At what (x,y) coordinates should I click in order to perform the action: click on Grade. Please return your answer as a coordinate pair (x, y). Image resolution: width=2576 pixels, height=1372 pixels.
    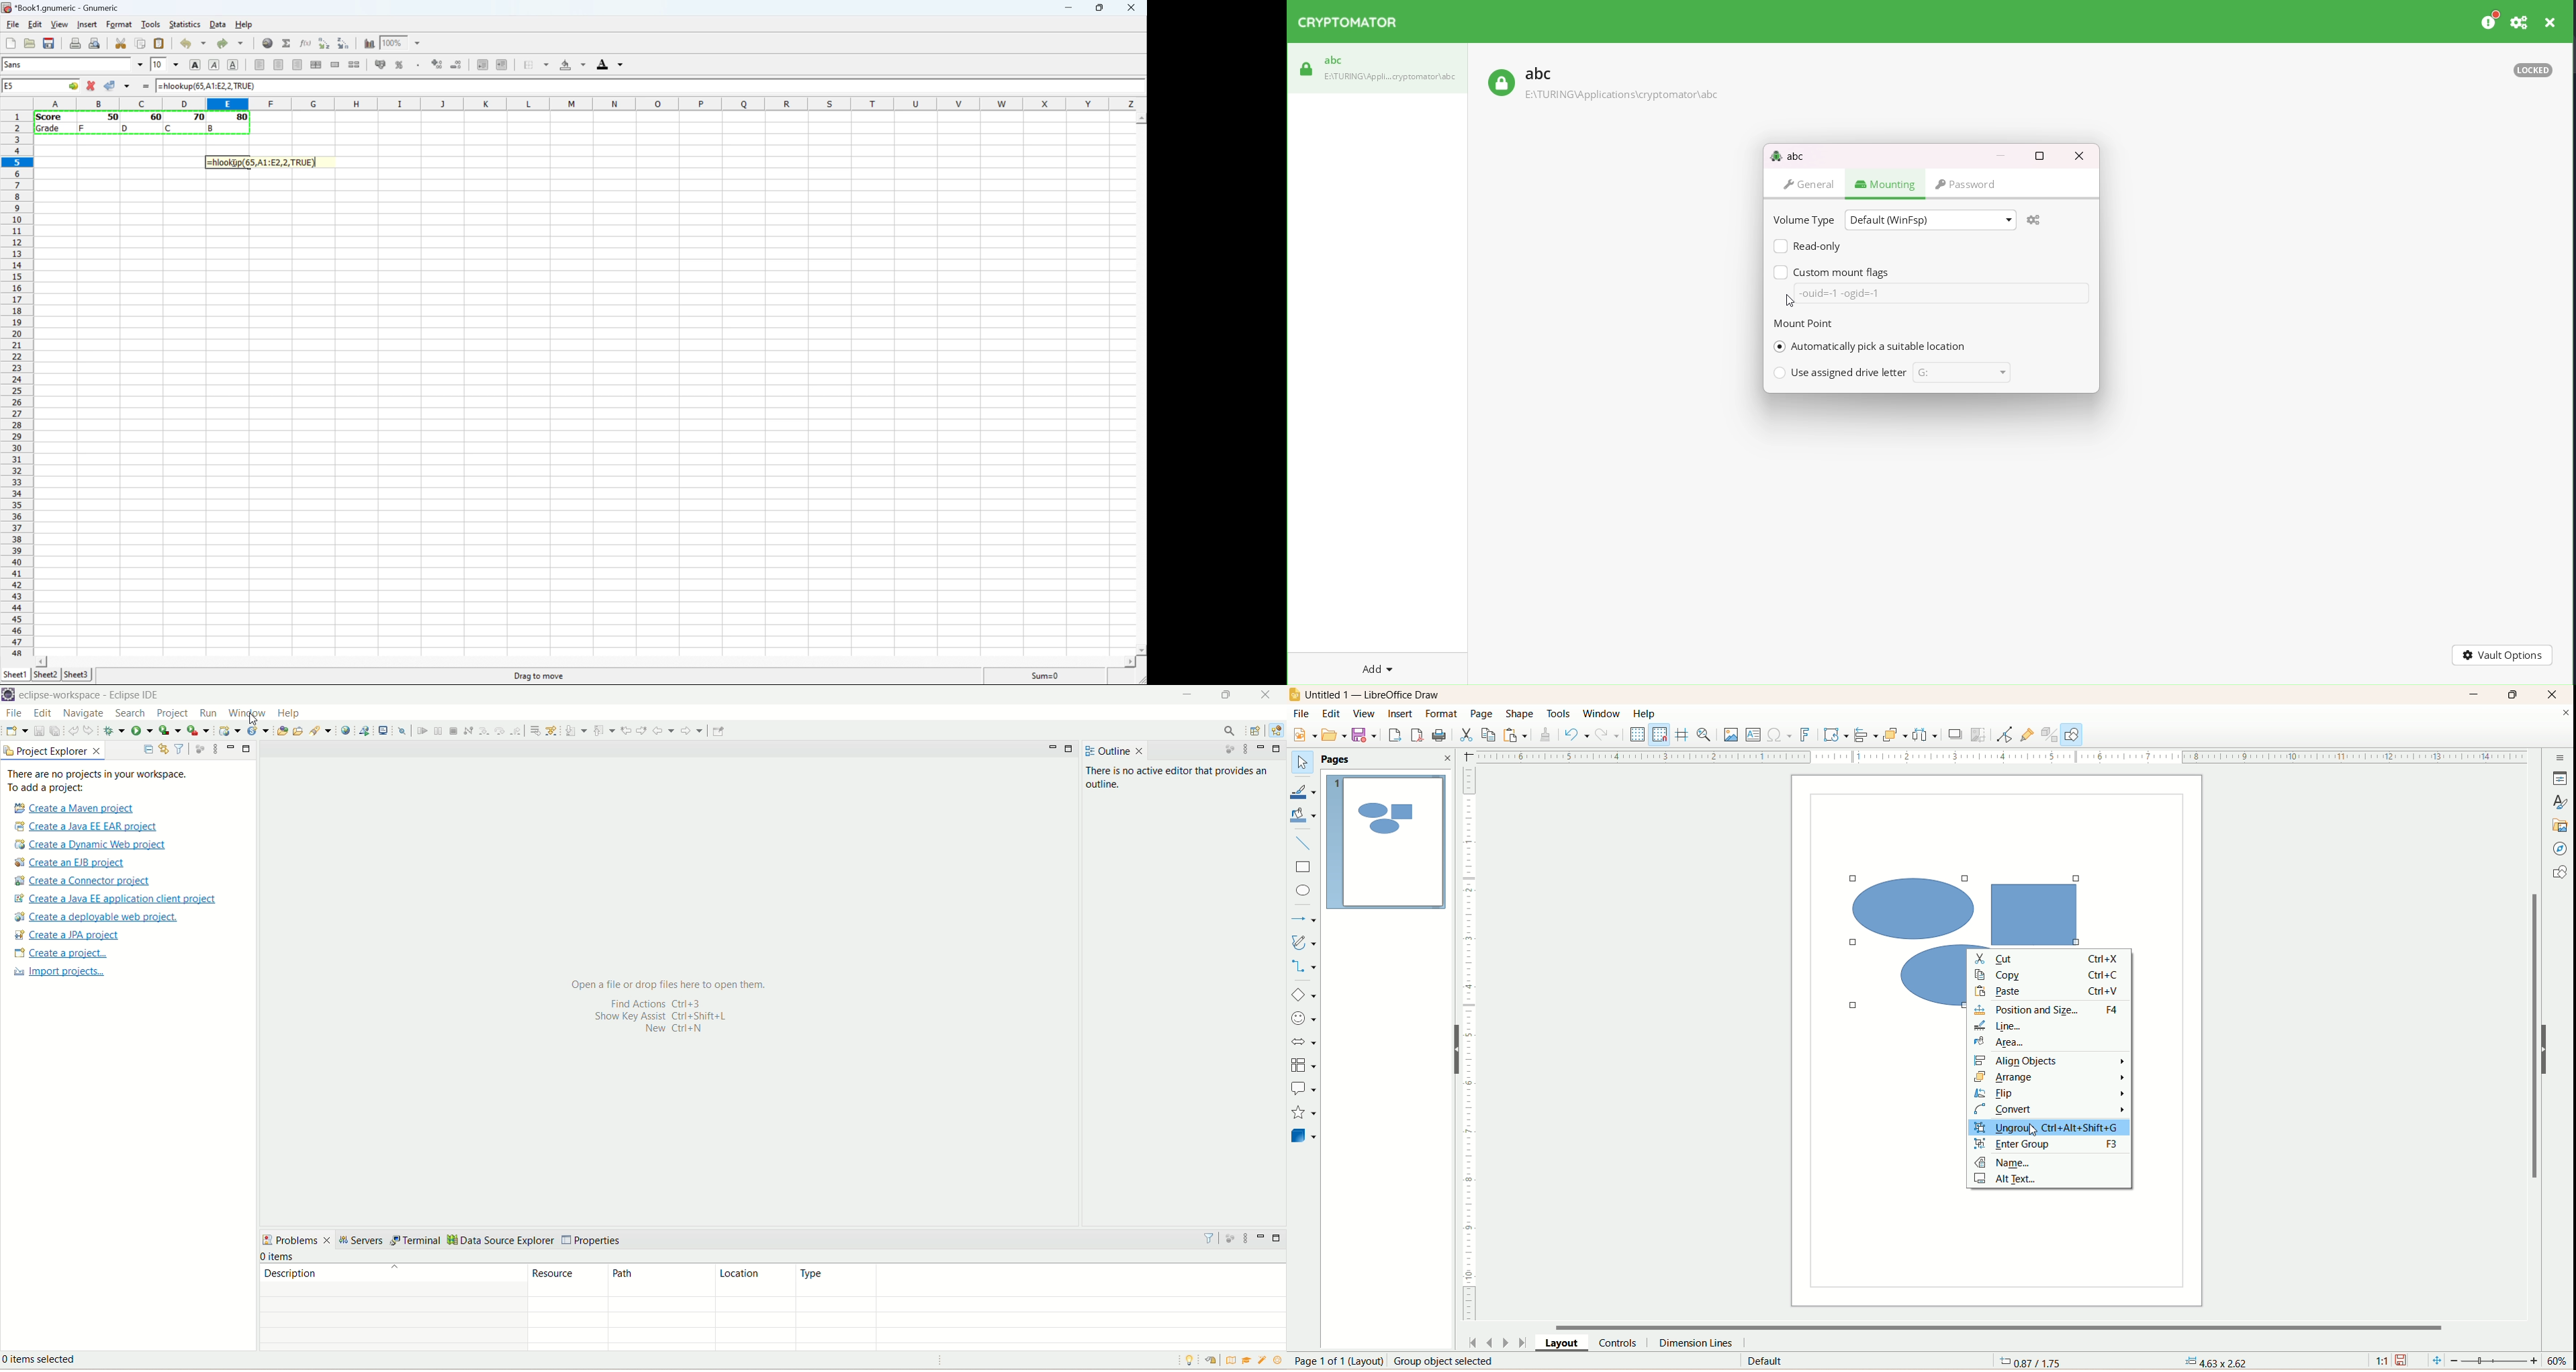
    Looking at the image, I should click on (50, 130).